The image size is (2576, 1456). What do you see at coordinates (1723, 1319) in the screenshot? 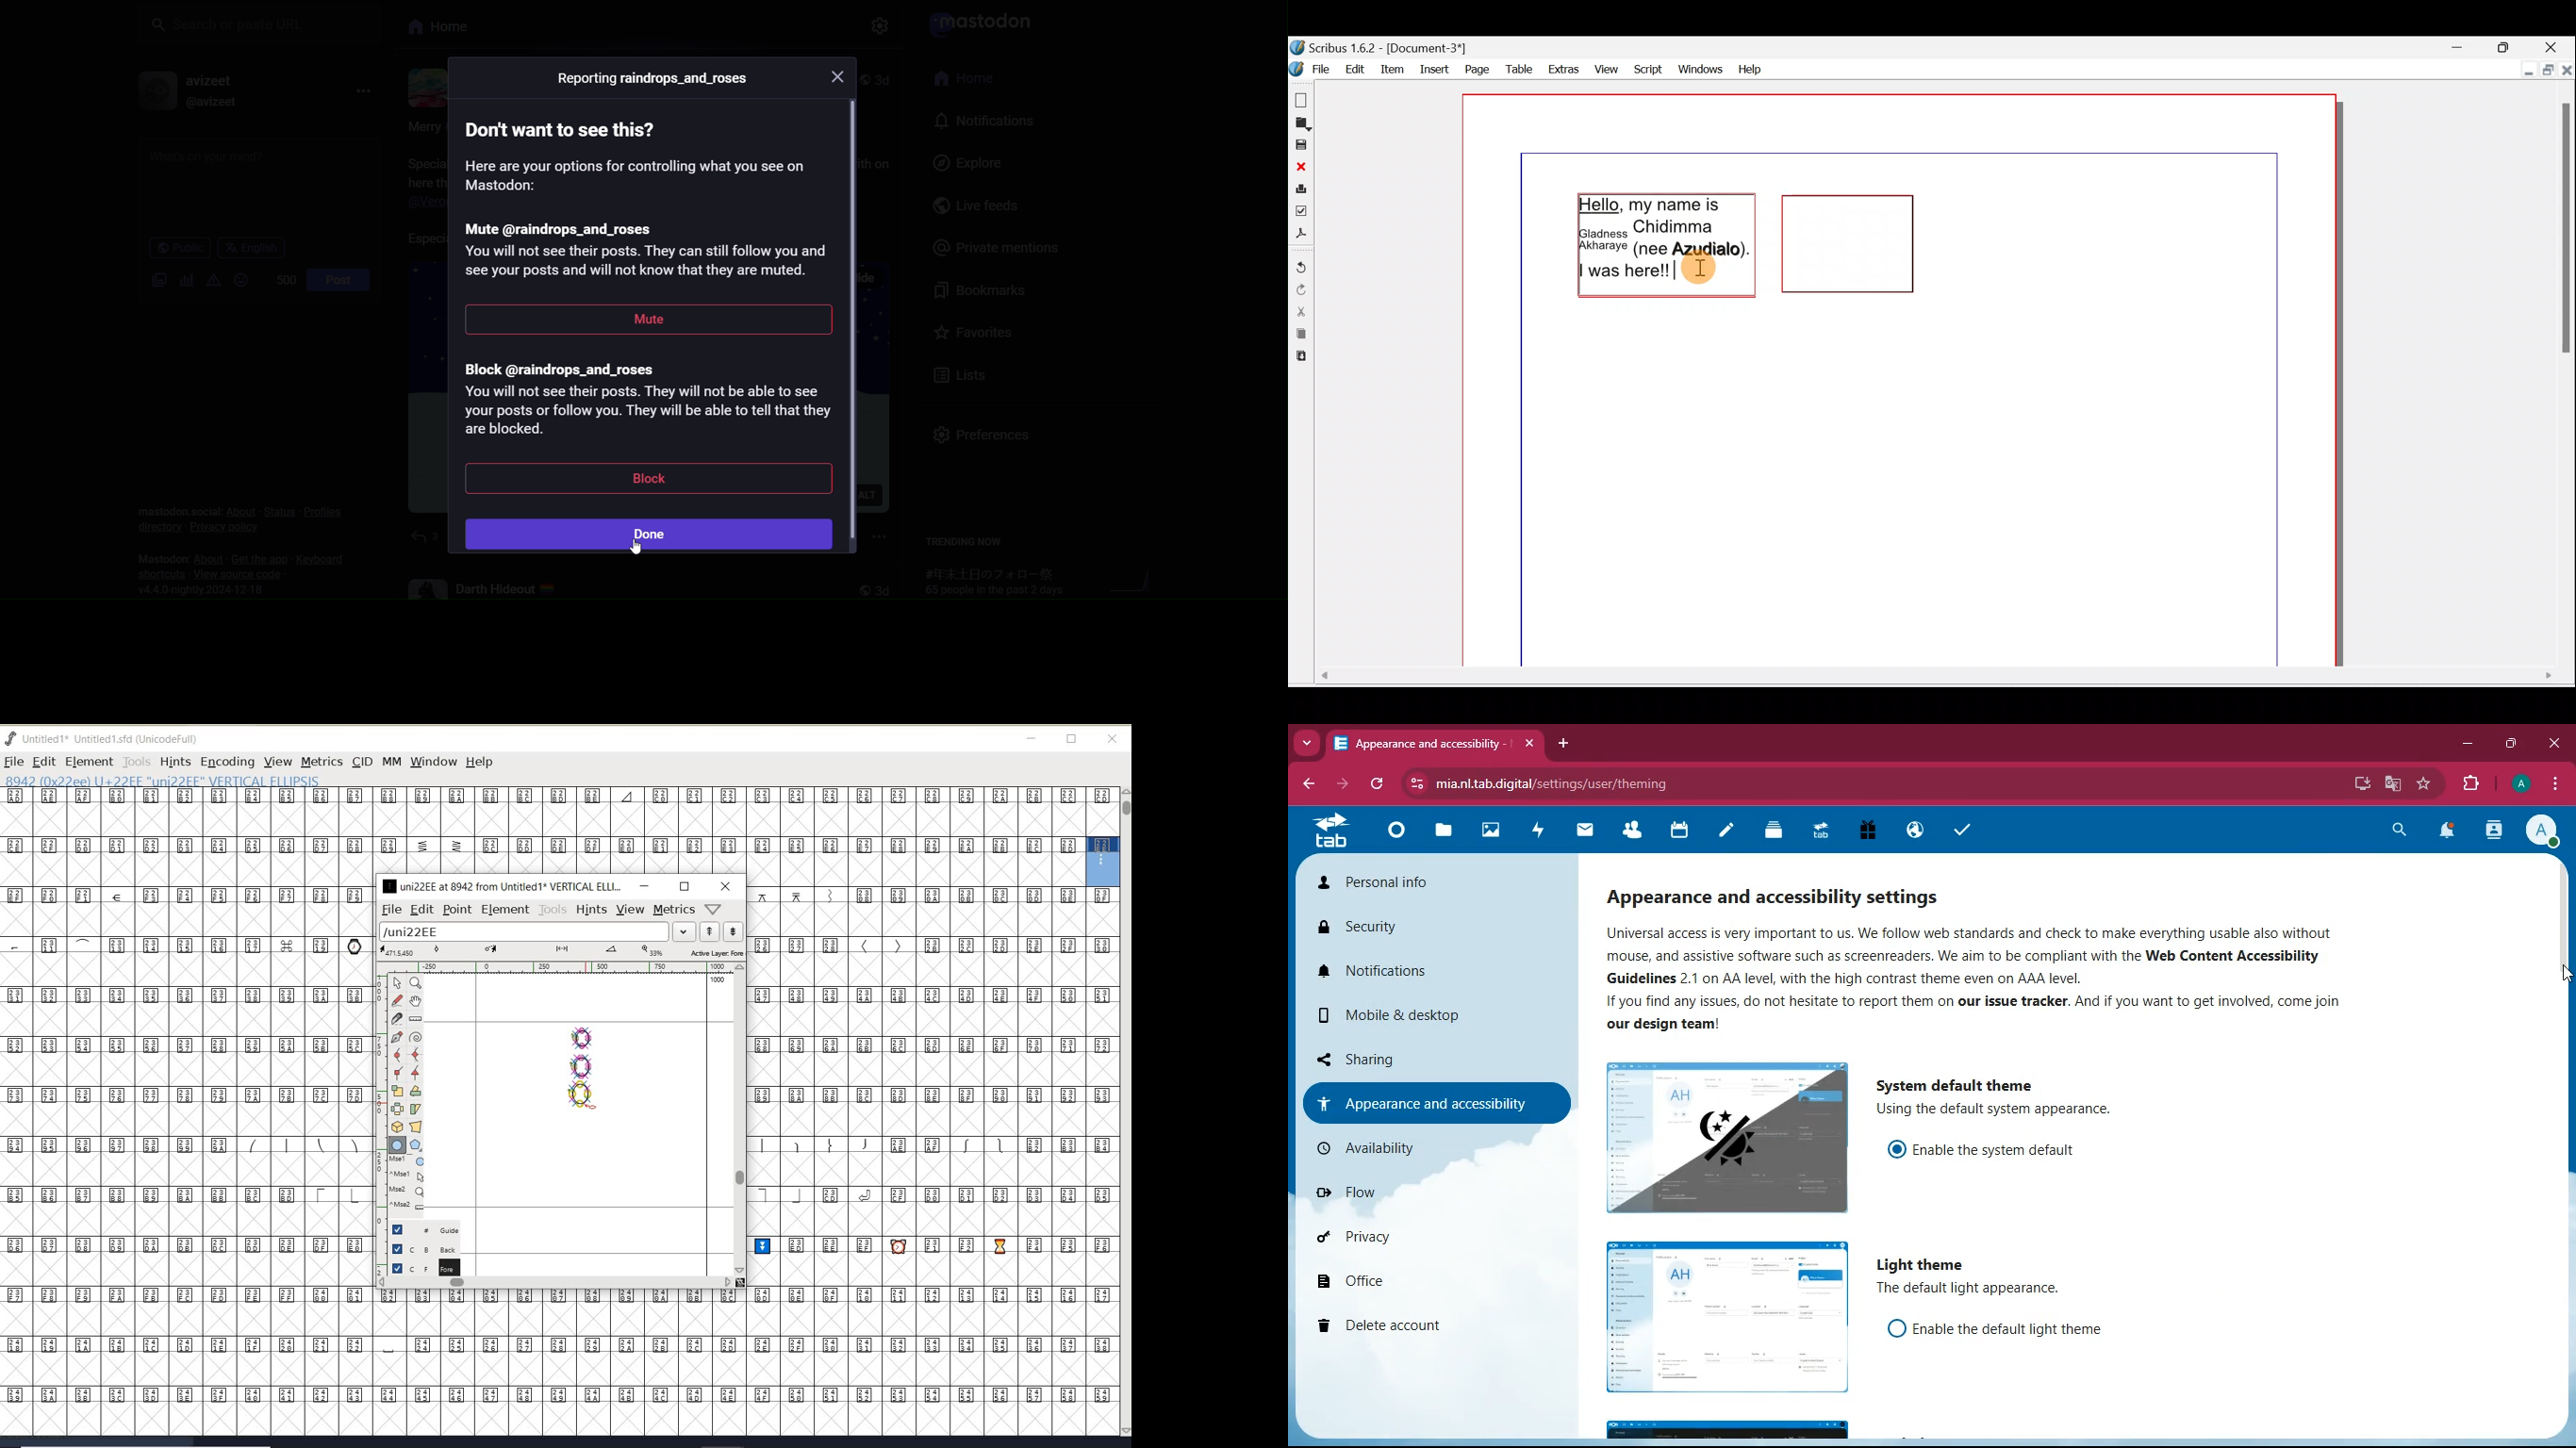
I see `image` at bounding box center [1723, 1319].